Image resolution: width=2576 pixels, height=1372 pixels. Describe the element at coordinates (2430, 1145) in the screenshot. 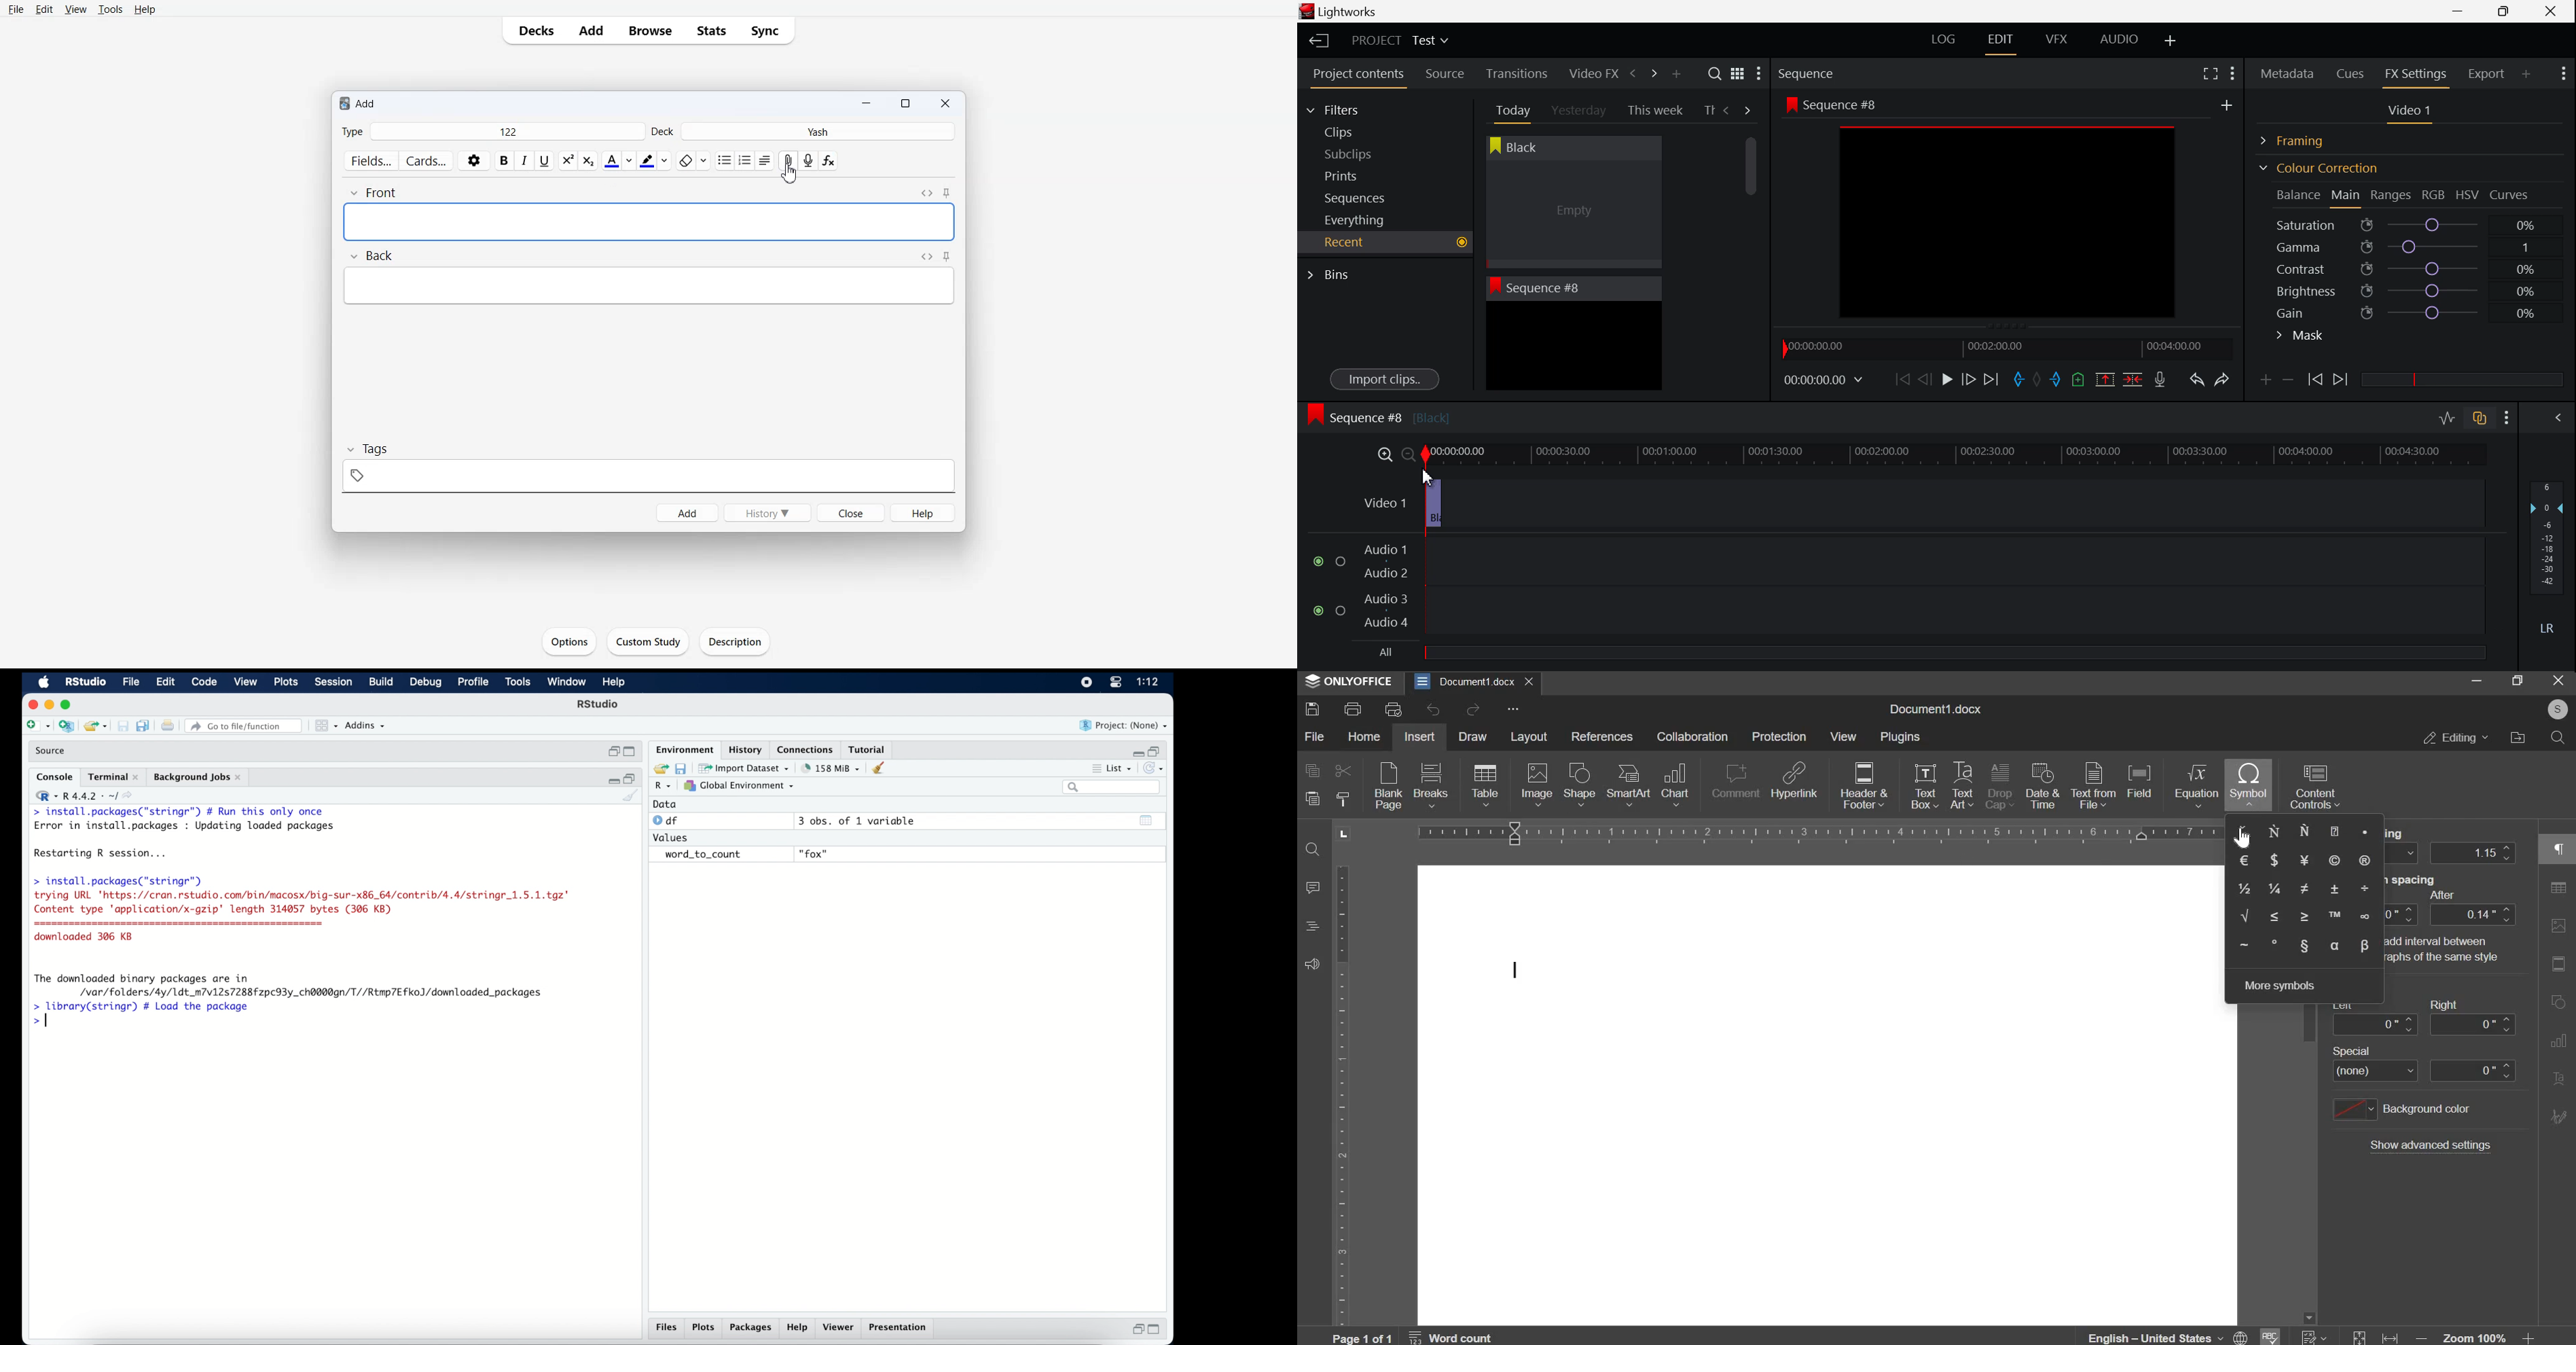

I see `show additional settings` at that location.